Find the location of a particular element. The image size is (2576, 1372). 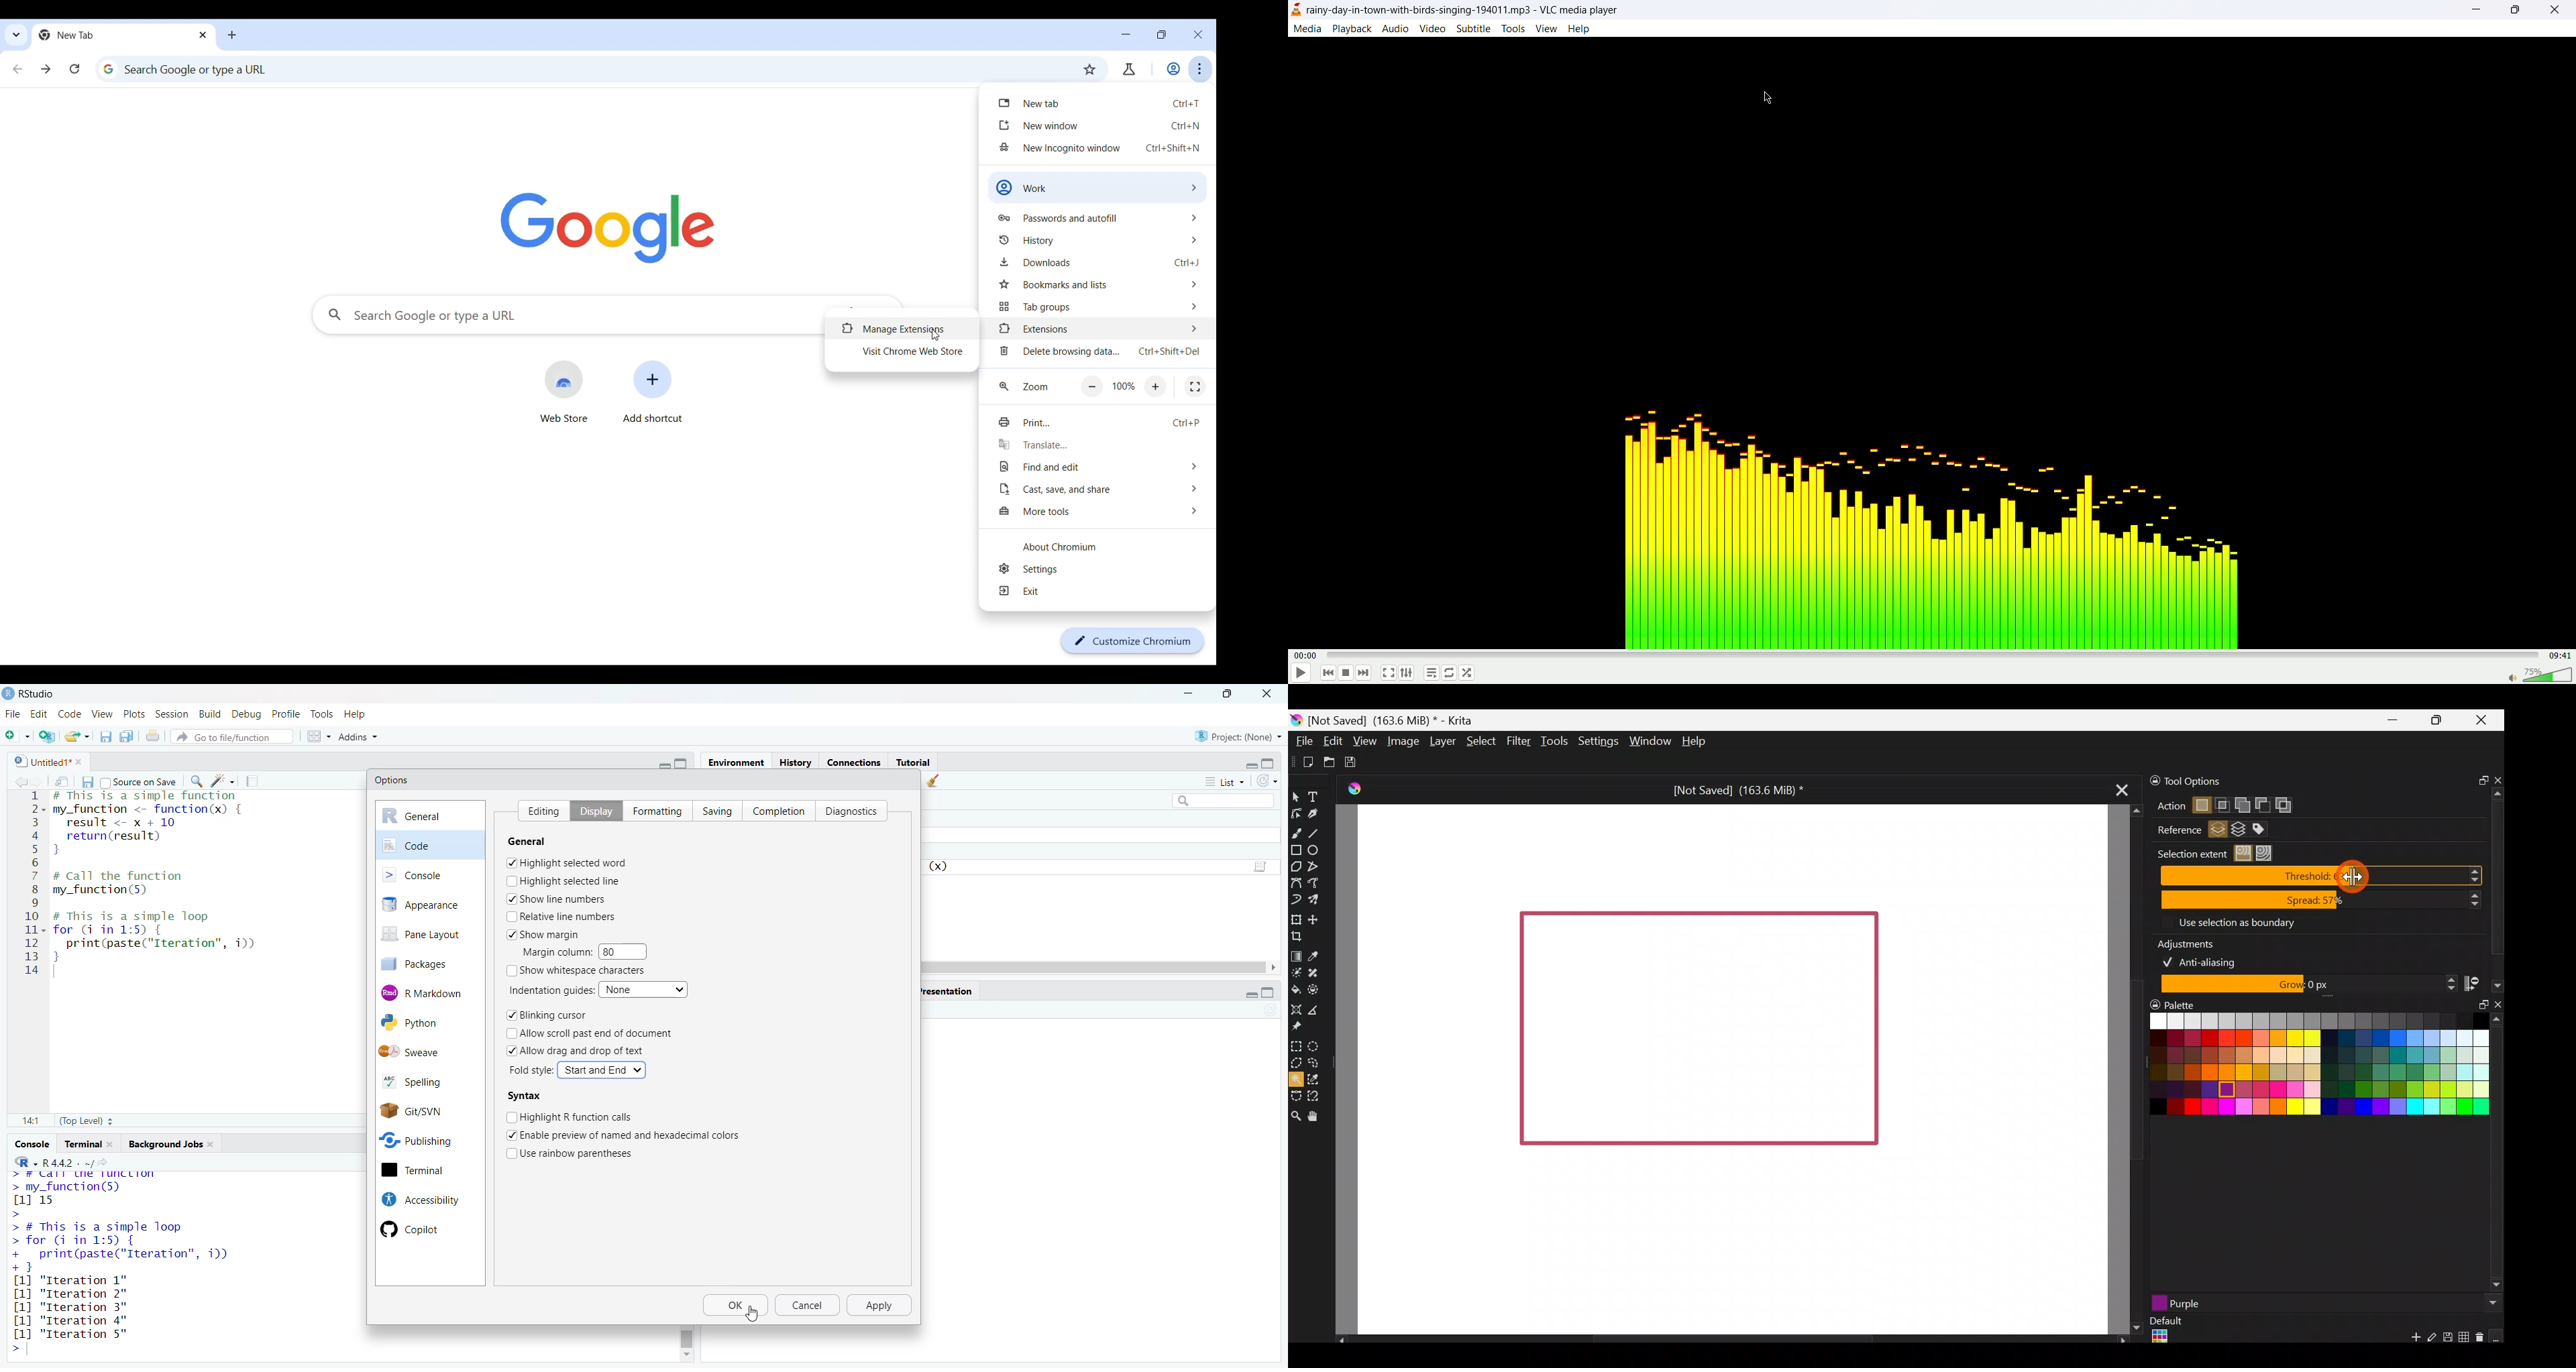

close is located at coordinates (2561, 10).